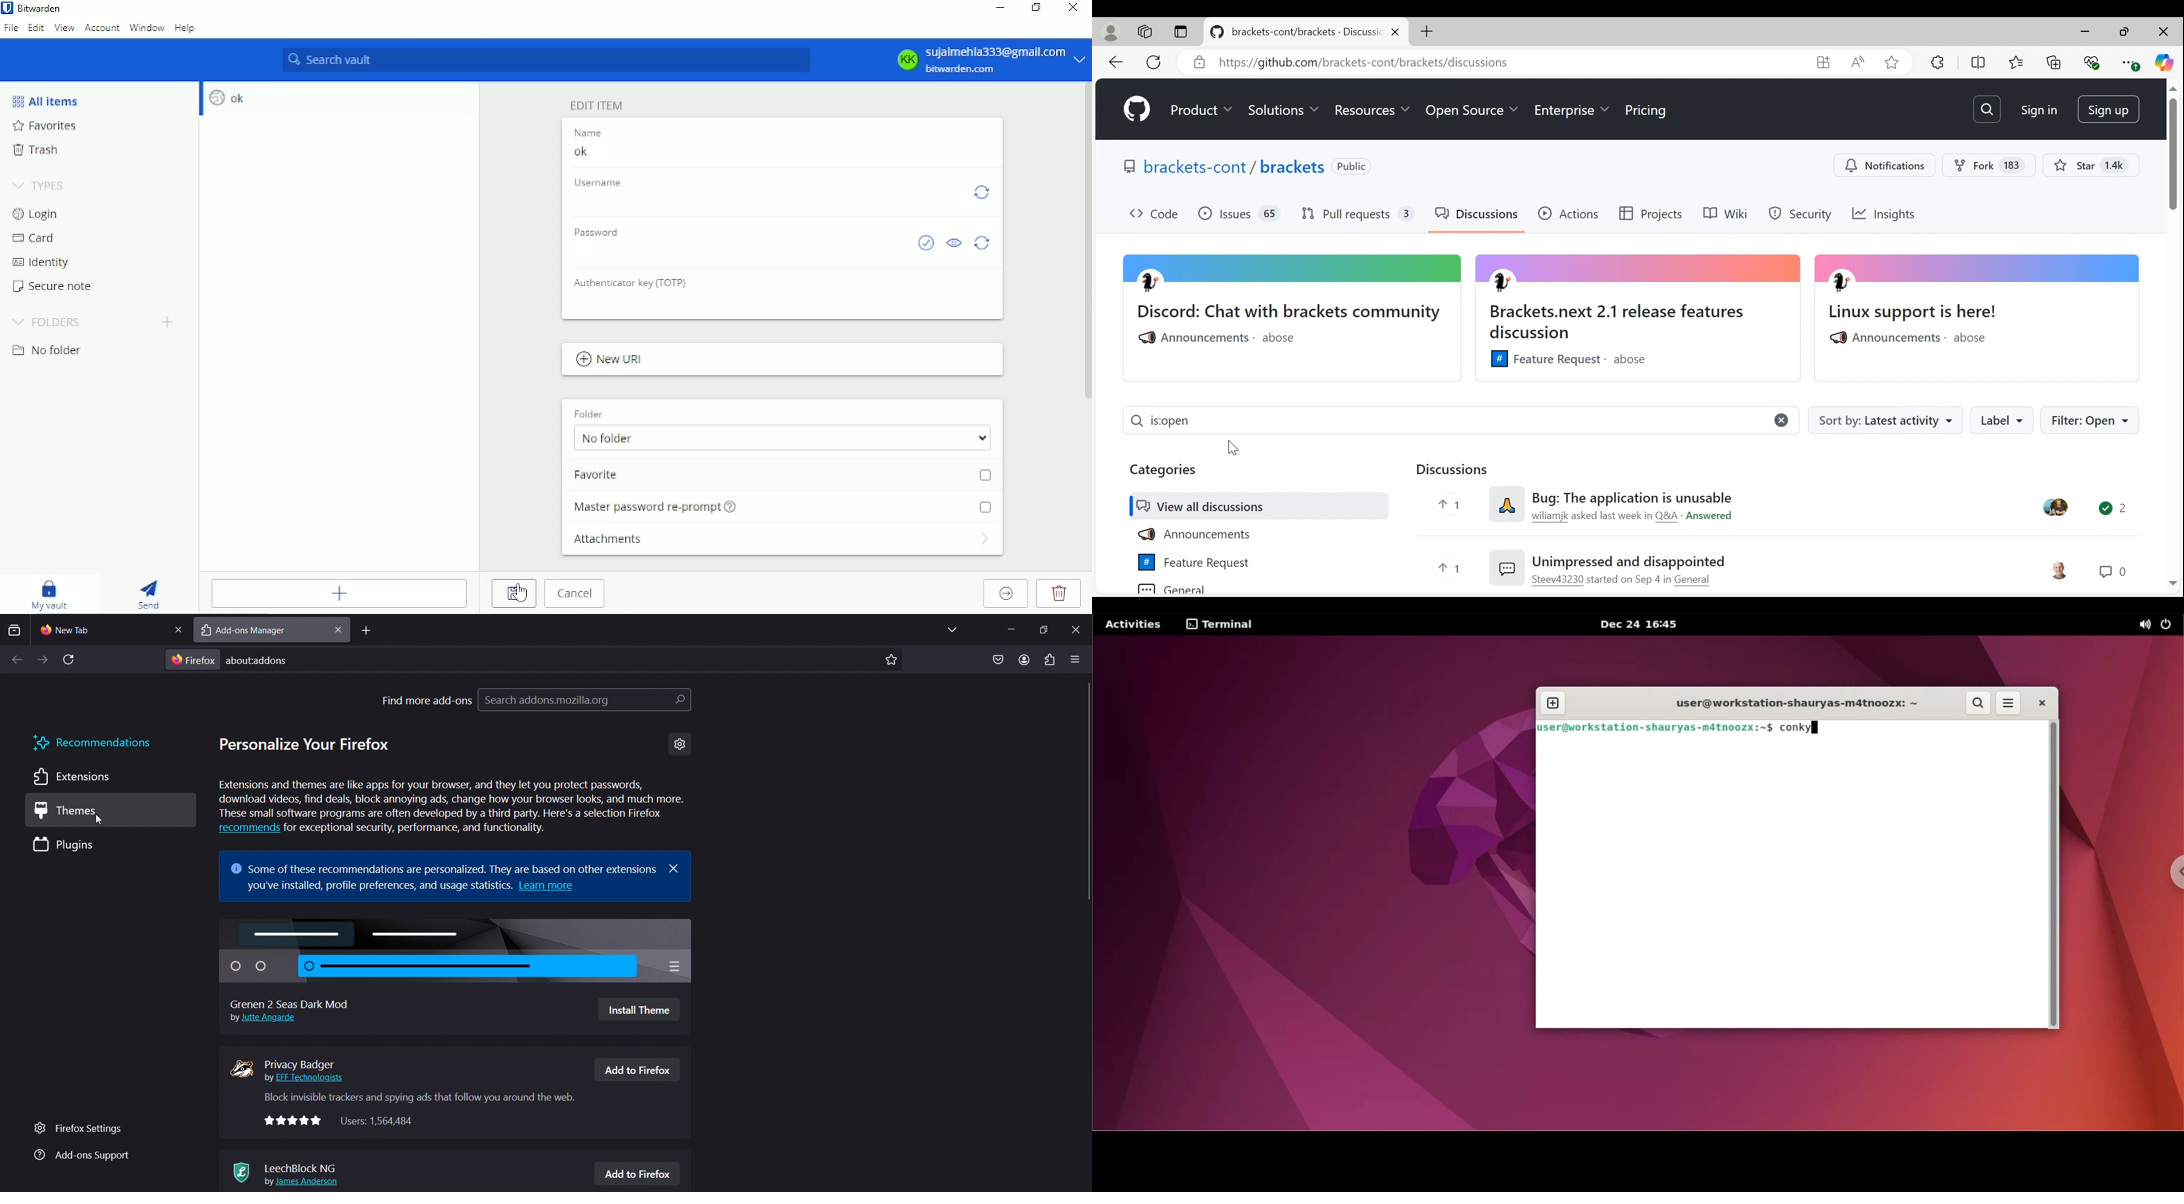  I want to click on Pull Requests, so click(1357, 215).